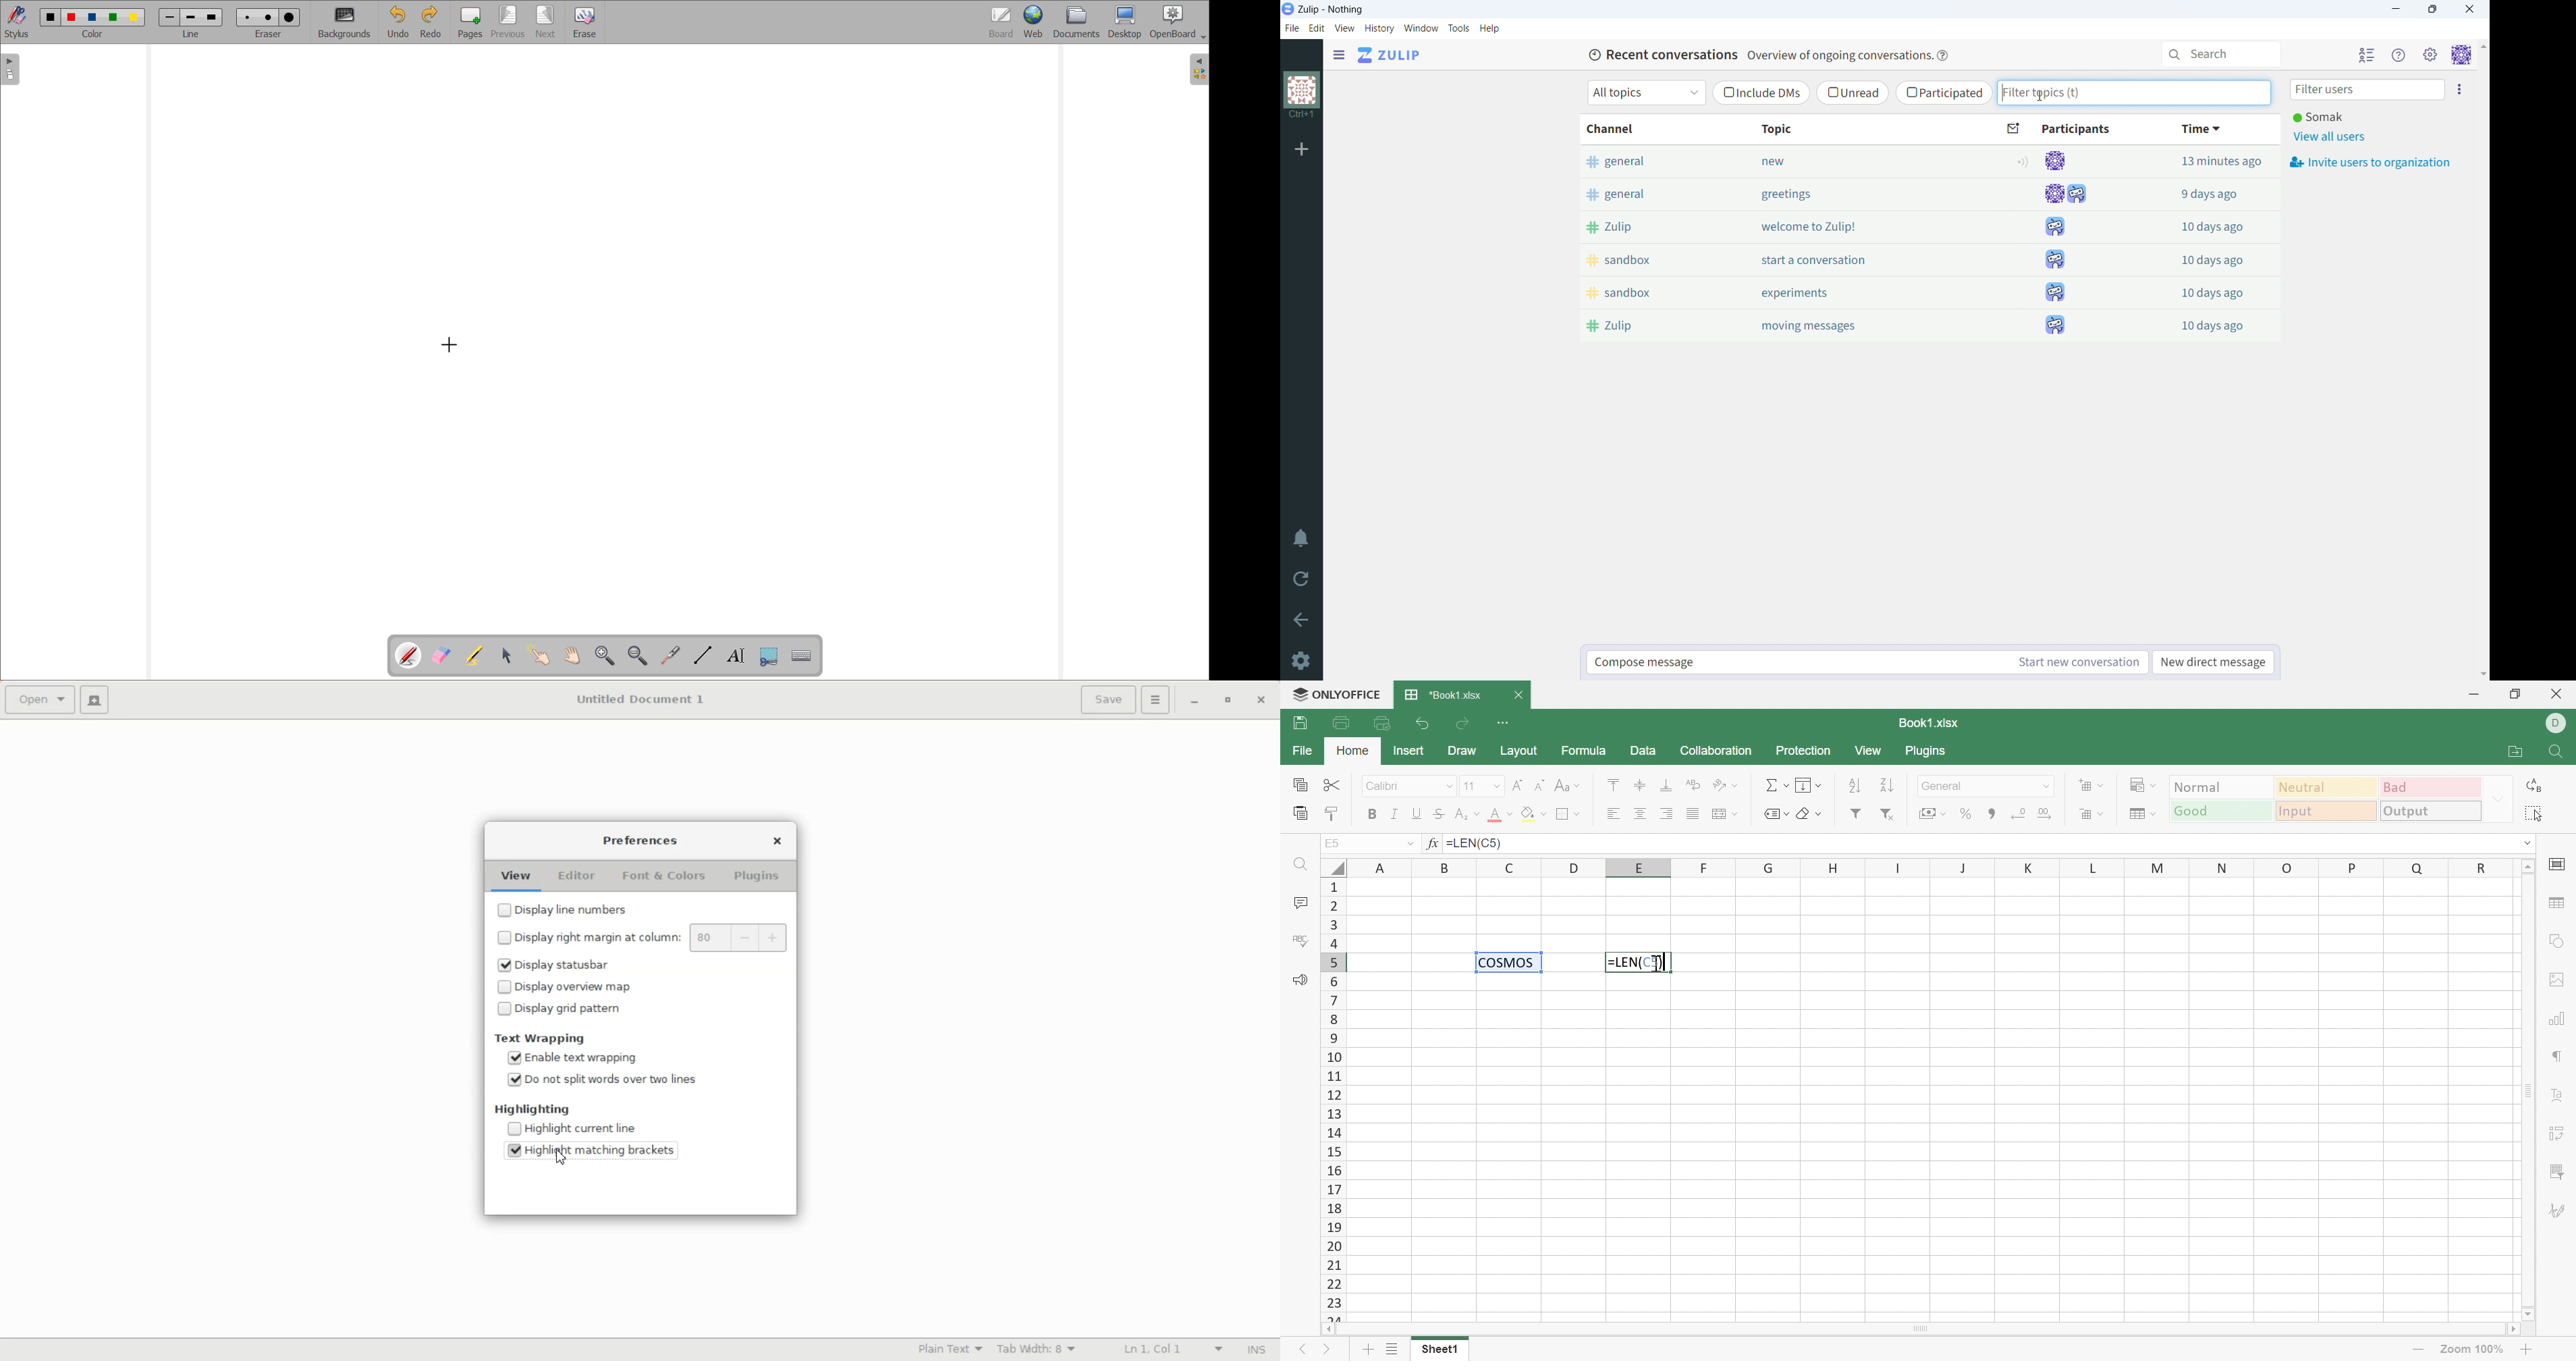 This screenshot has height=1372, width=2576. What do you see at coordinates (2328, 789) in the screenshot?
I see `Neurtal` at bounding box center [2328, 789].